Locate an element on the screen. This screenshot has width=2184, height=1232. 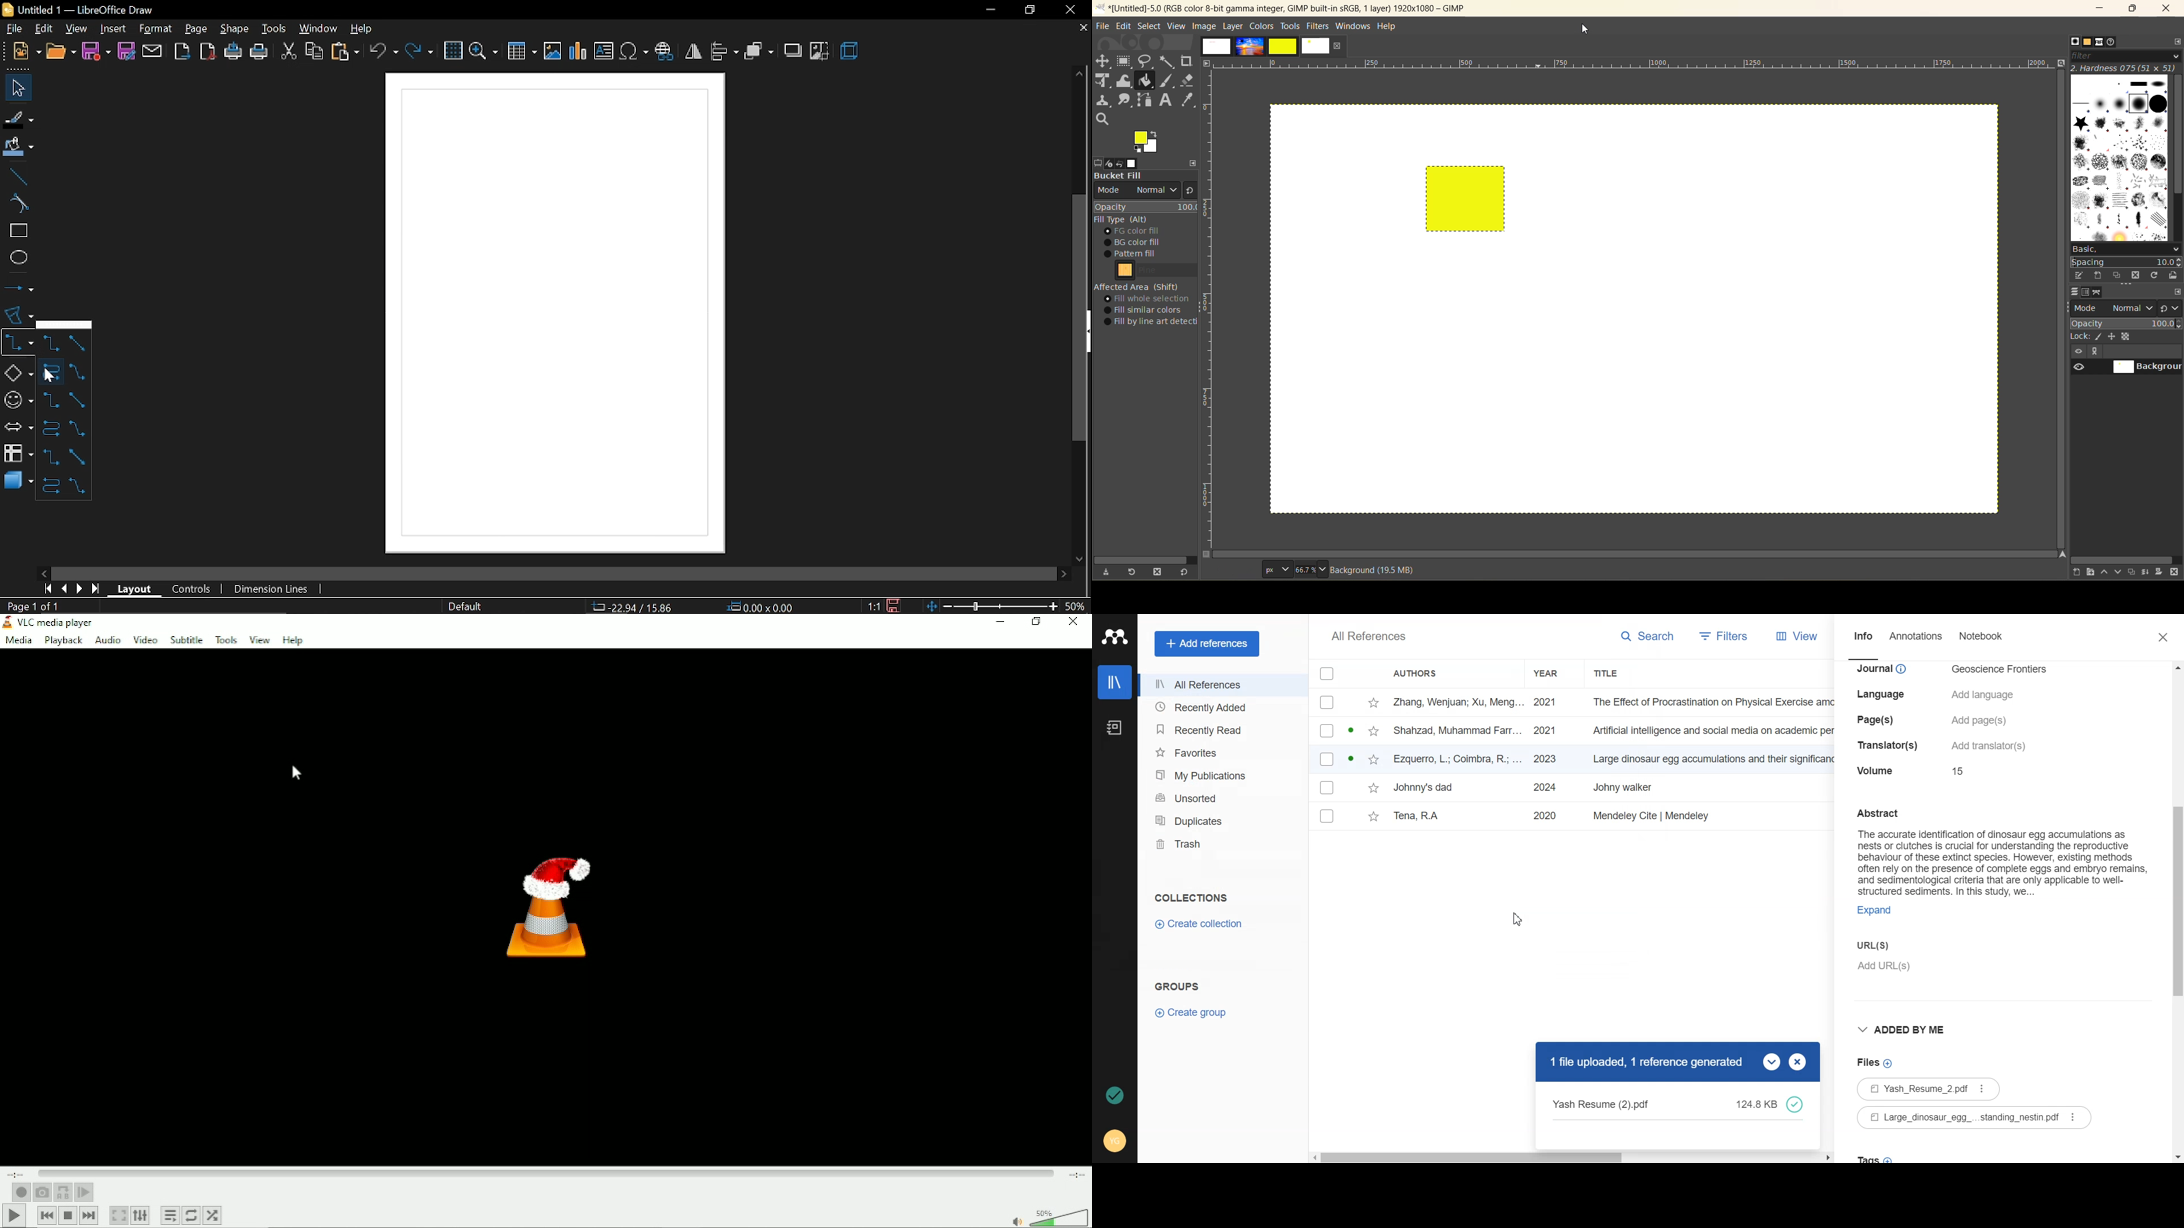
basic shapes is located at coordinates (15, 370).